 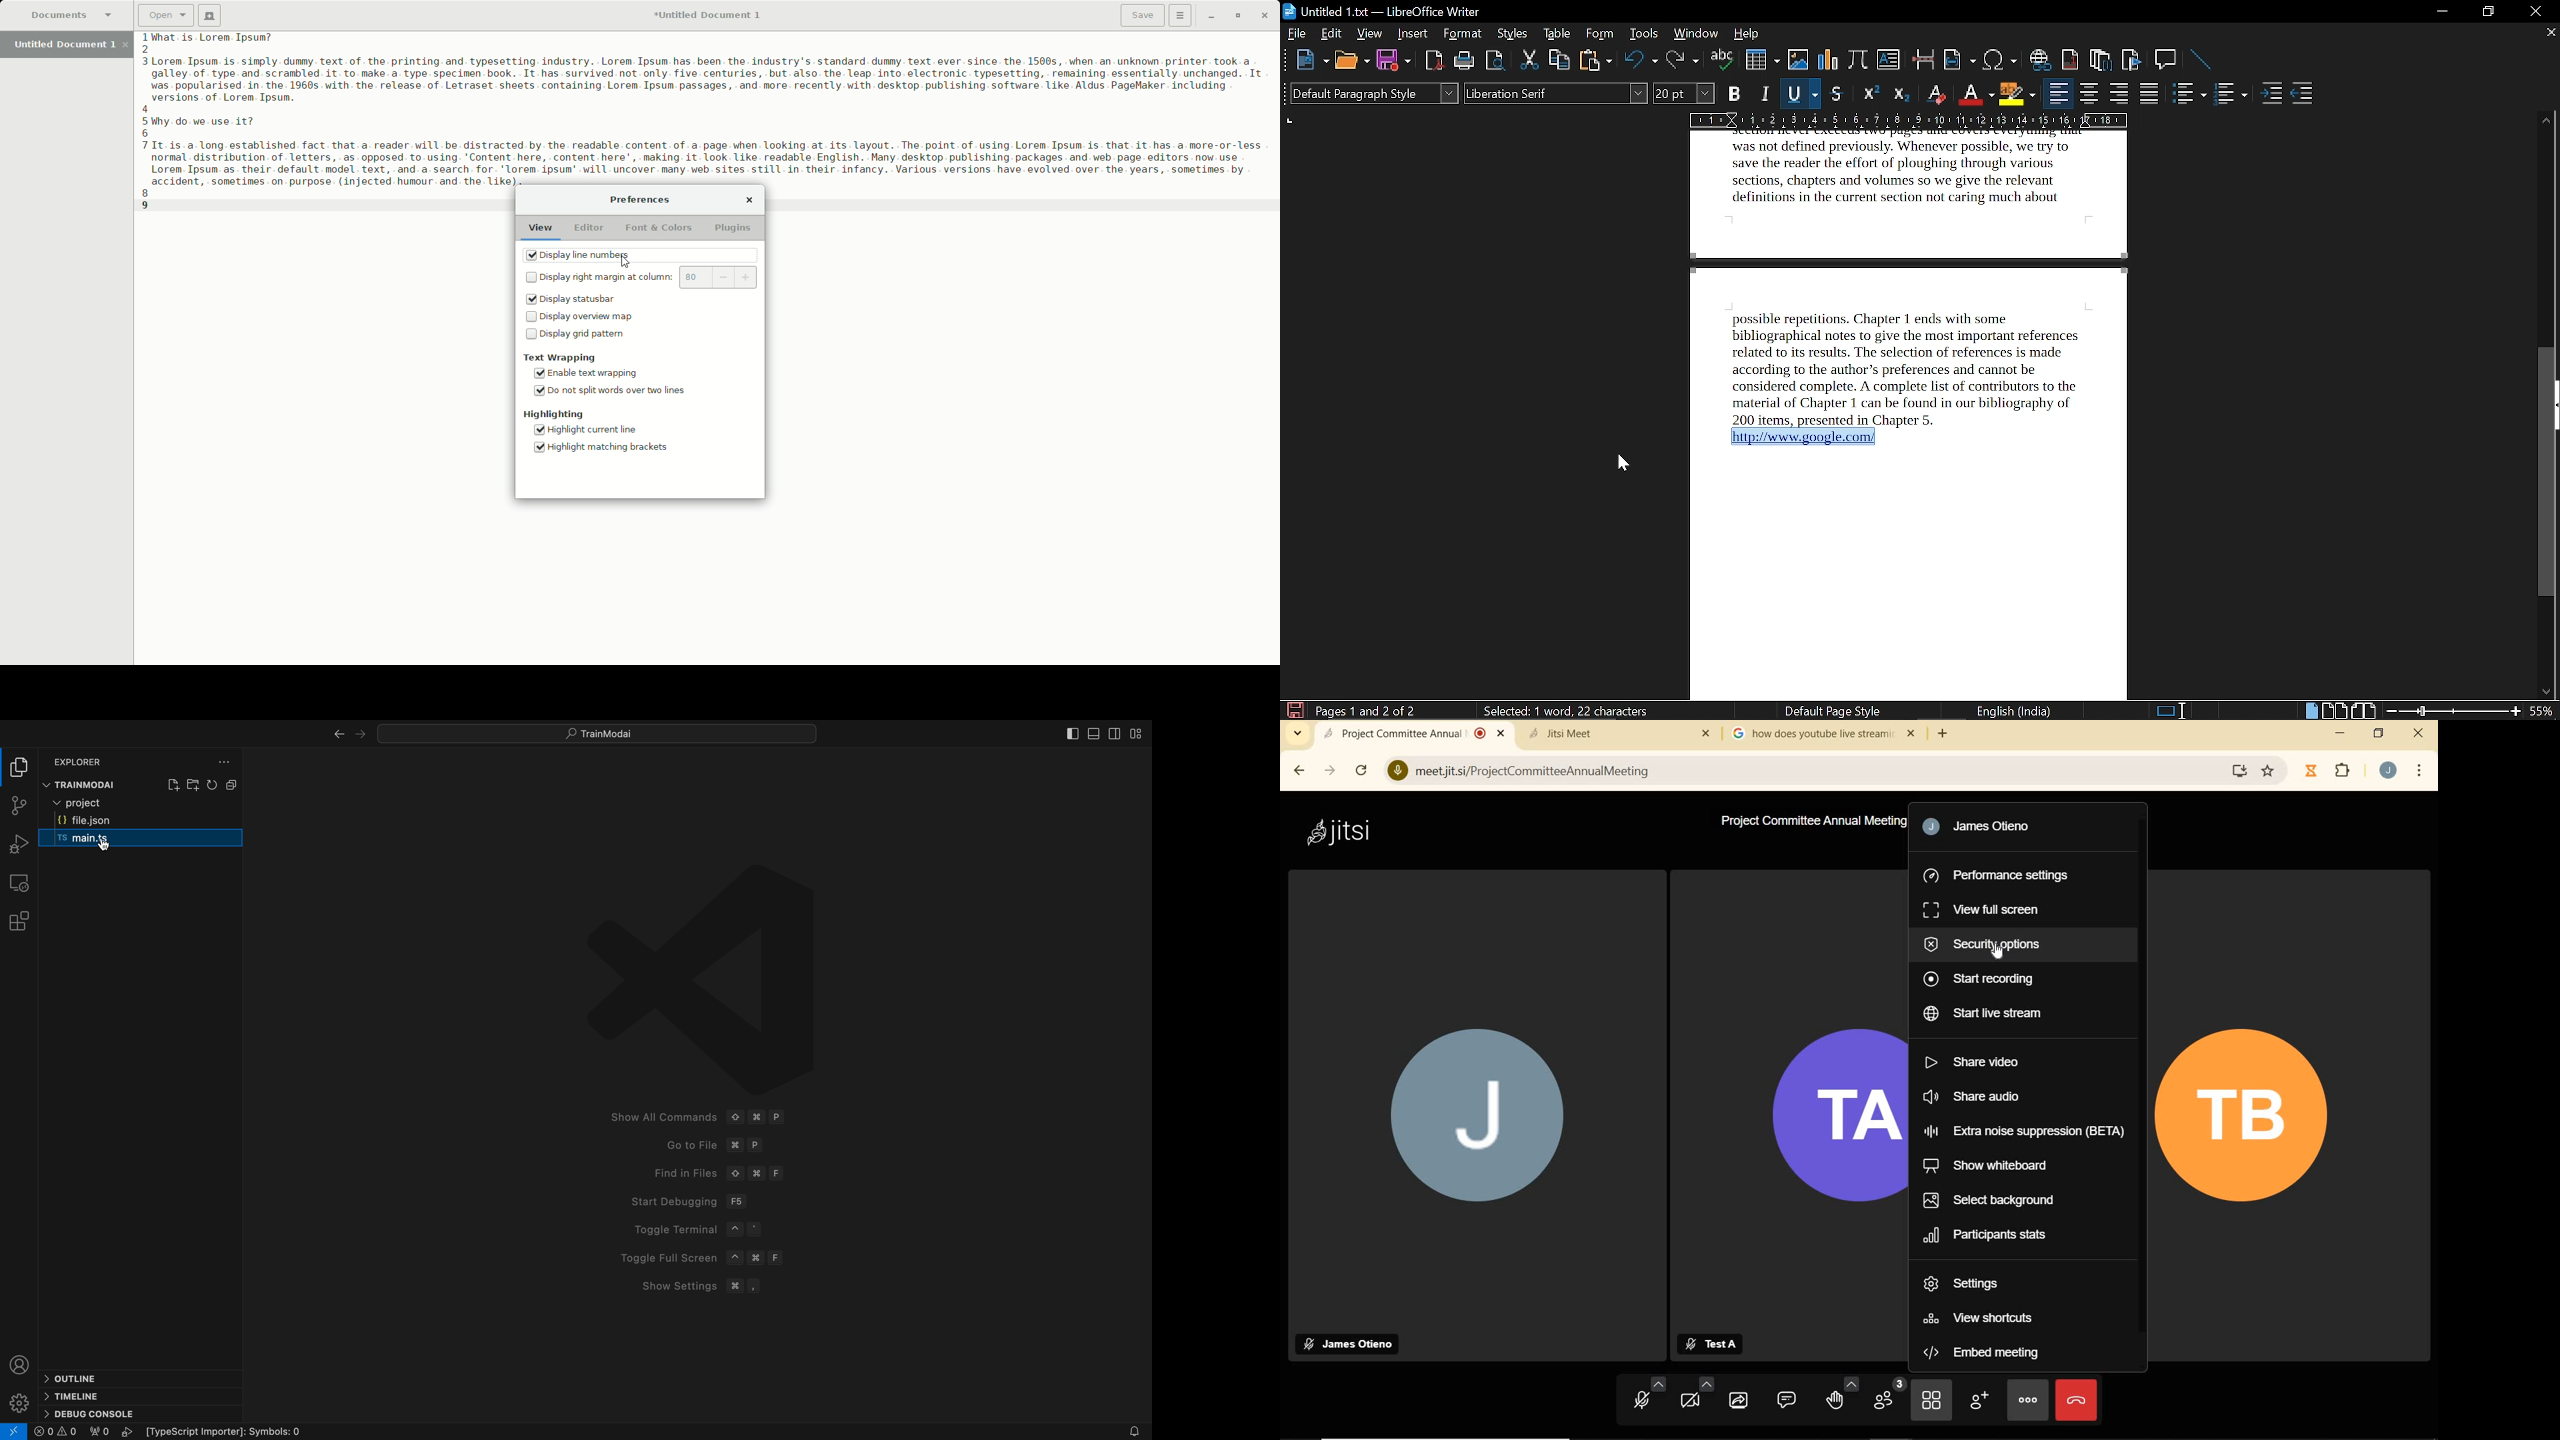 What do you see at coordinates (1923, 61) in the screenshot?
I see `insert page break` at bounding box center [1923, 61].